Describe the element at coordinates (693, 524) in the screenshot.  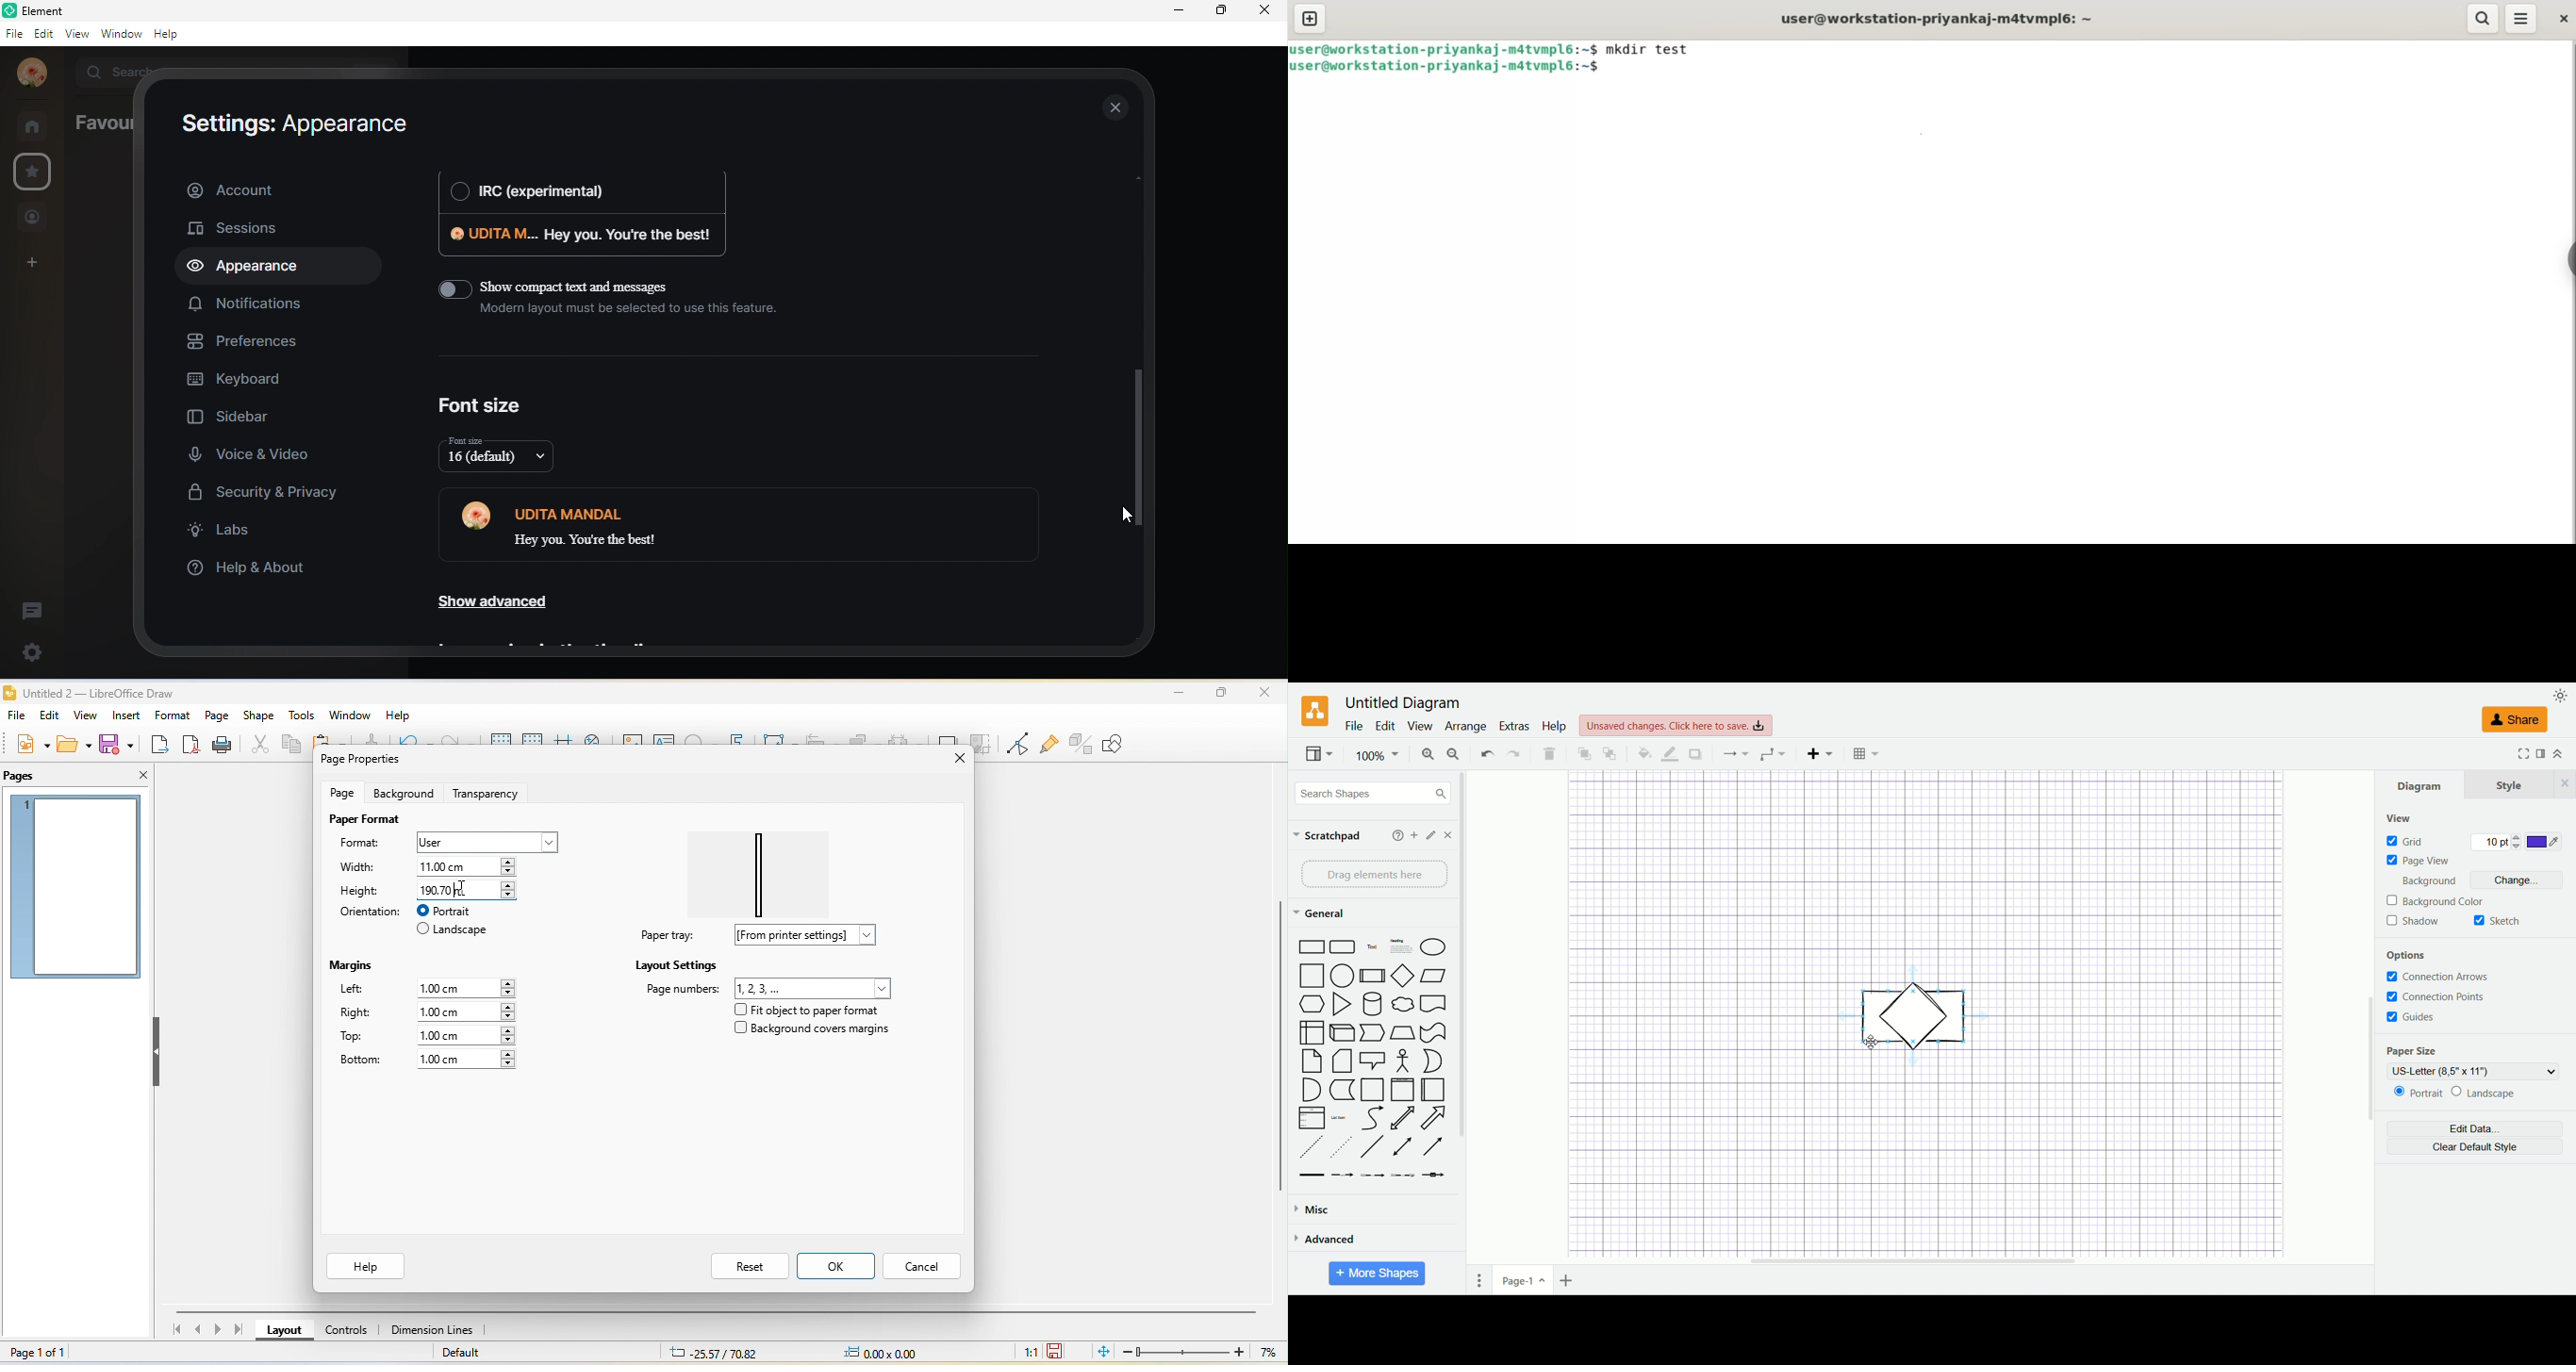
I see `udita mandal hey you. you are the best` at that location.